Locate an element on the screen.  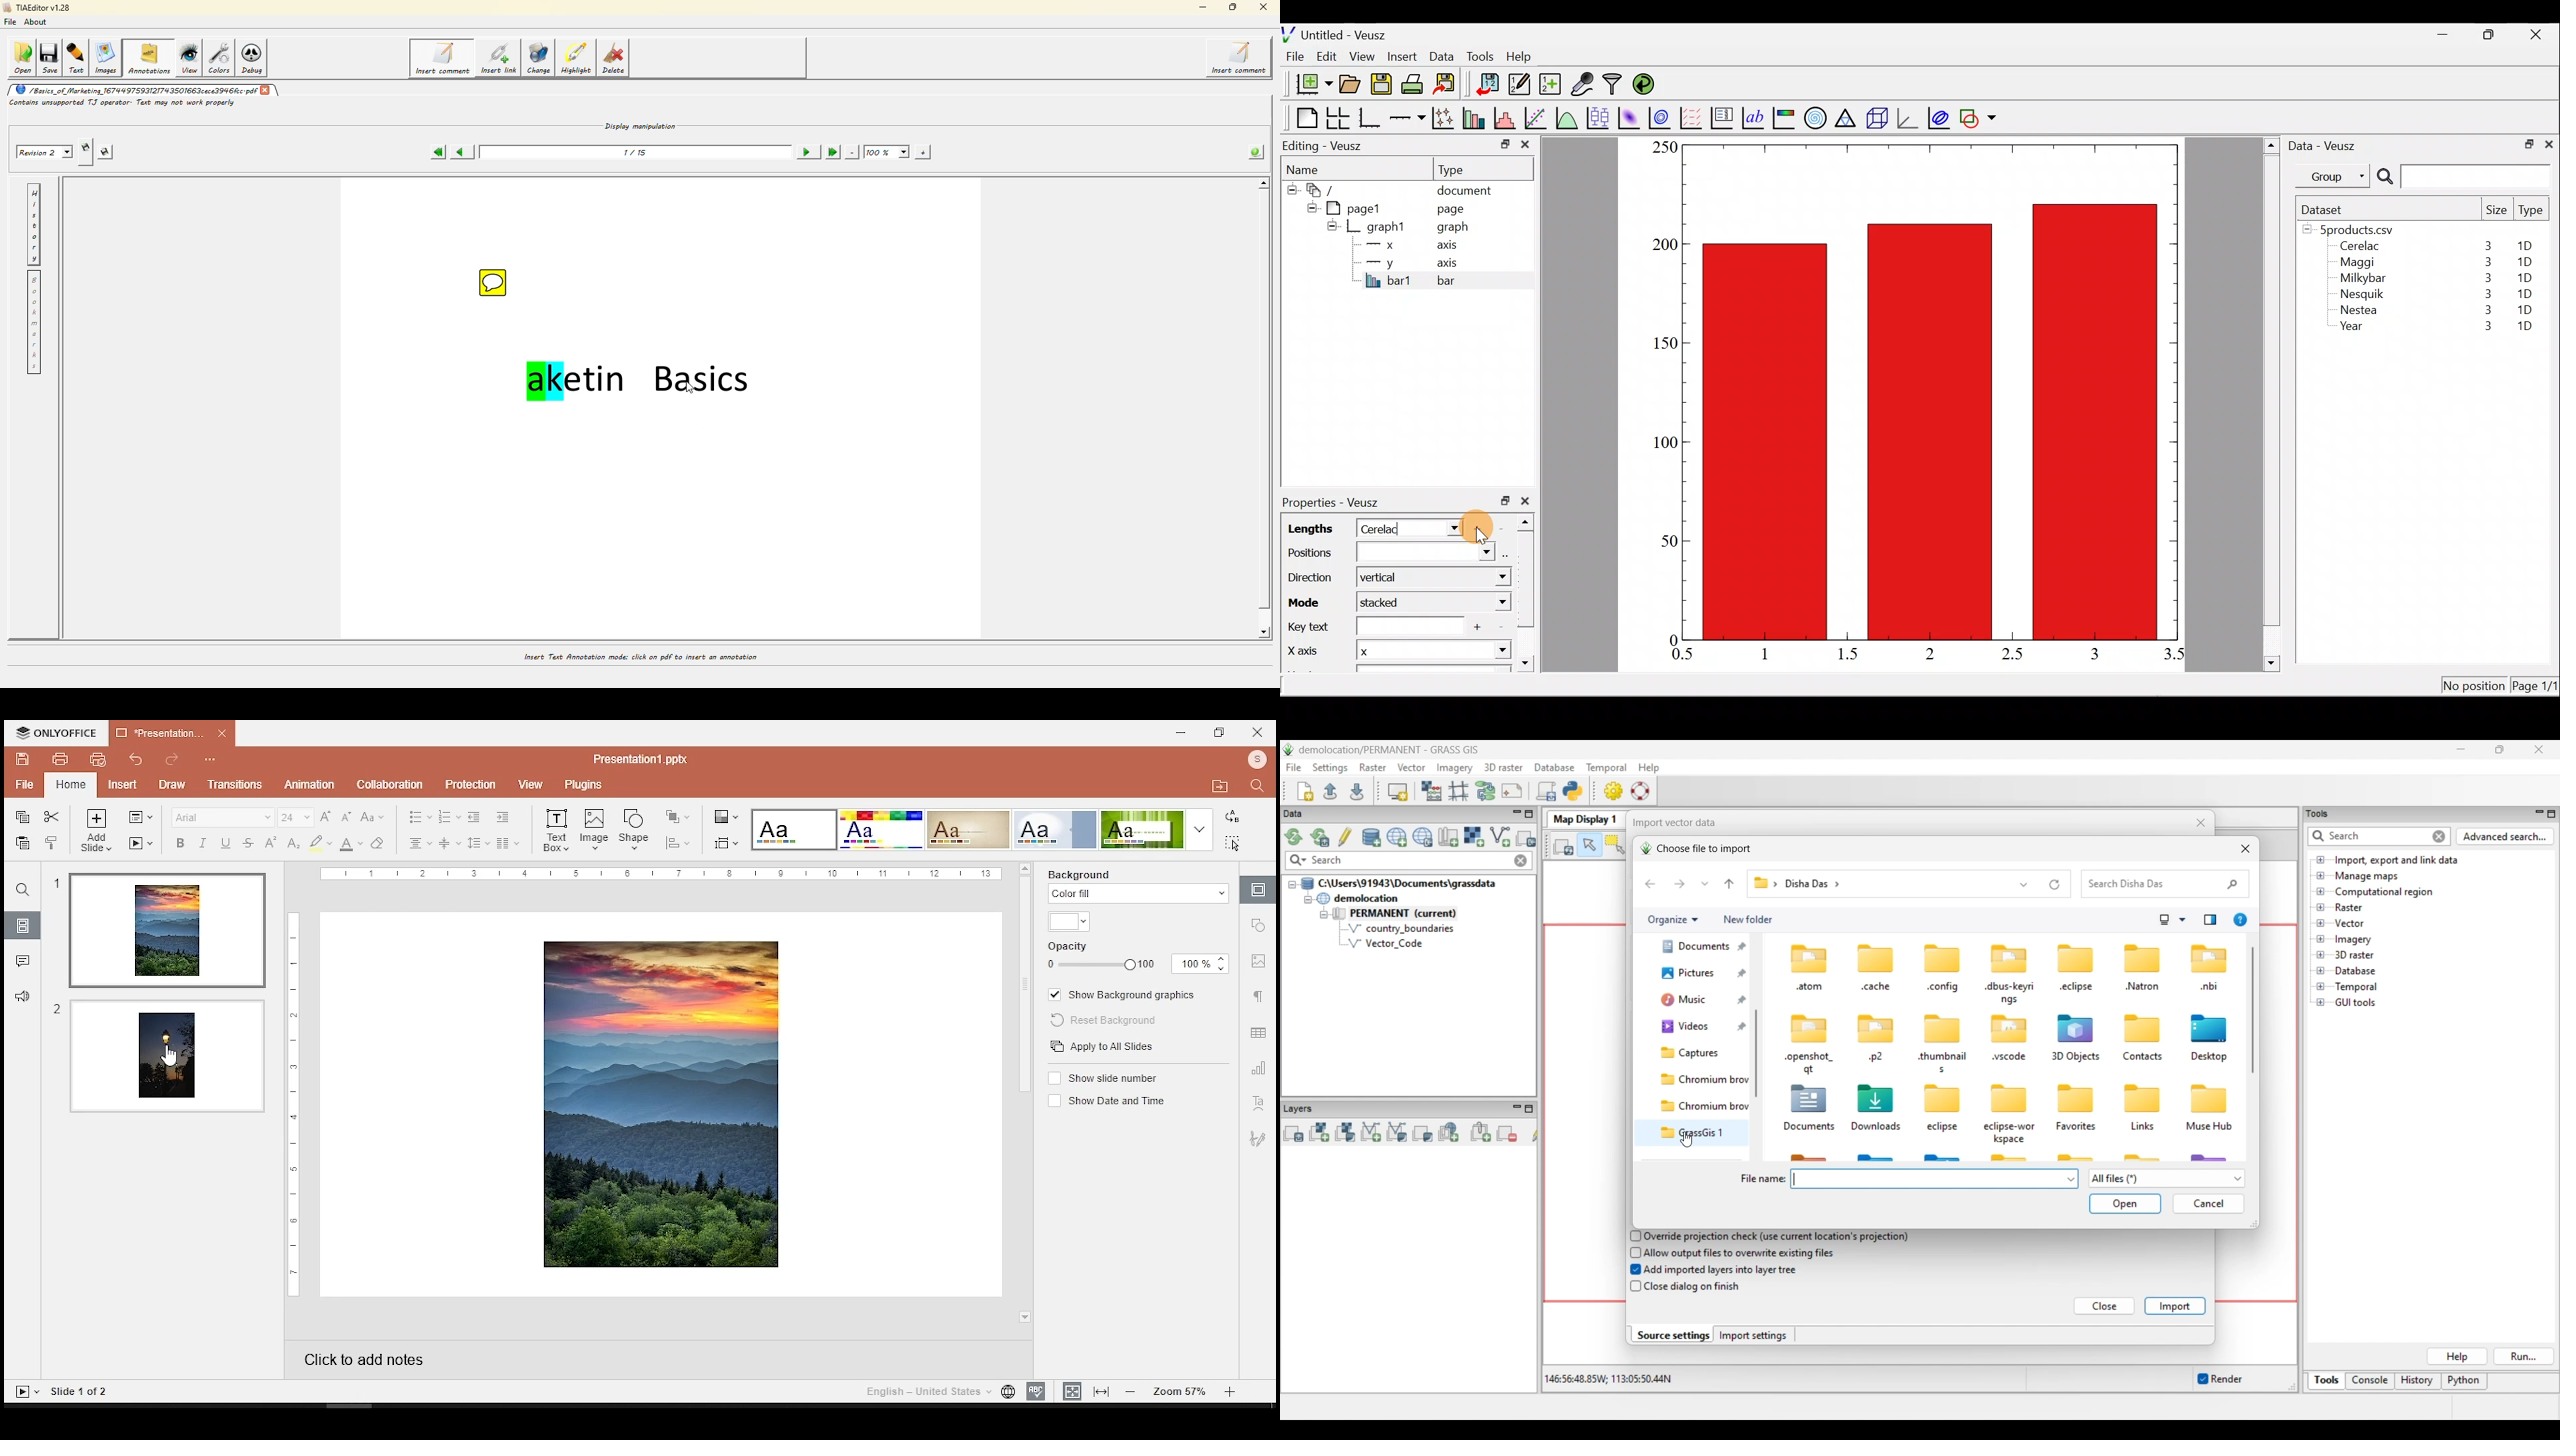
show date and time on/off is located at coordinates (1109, 1100).